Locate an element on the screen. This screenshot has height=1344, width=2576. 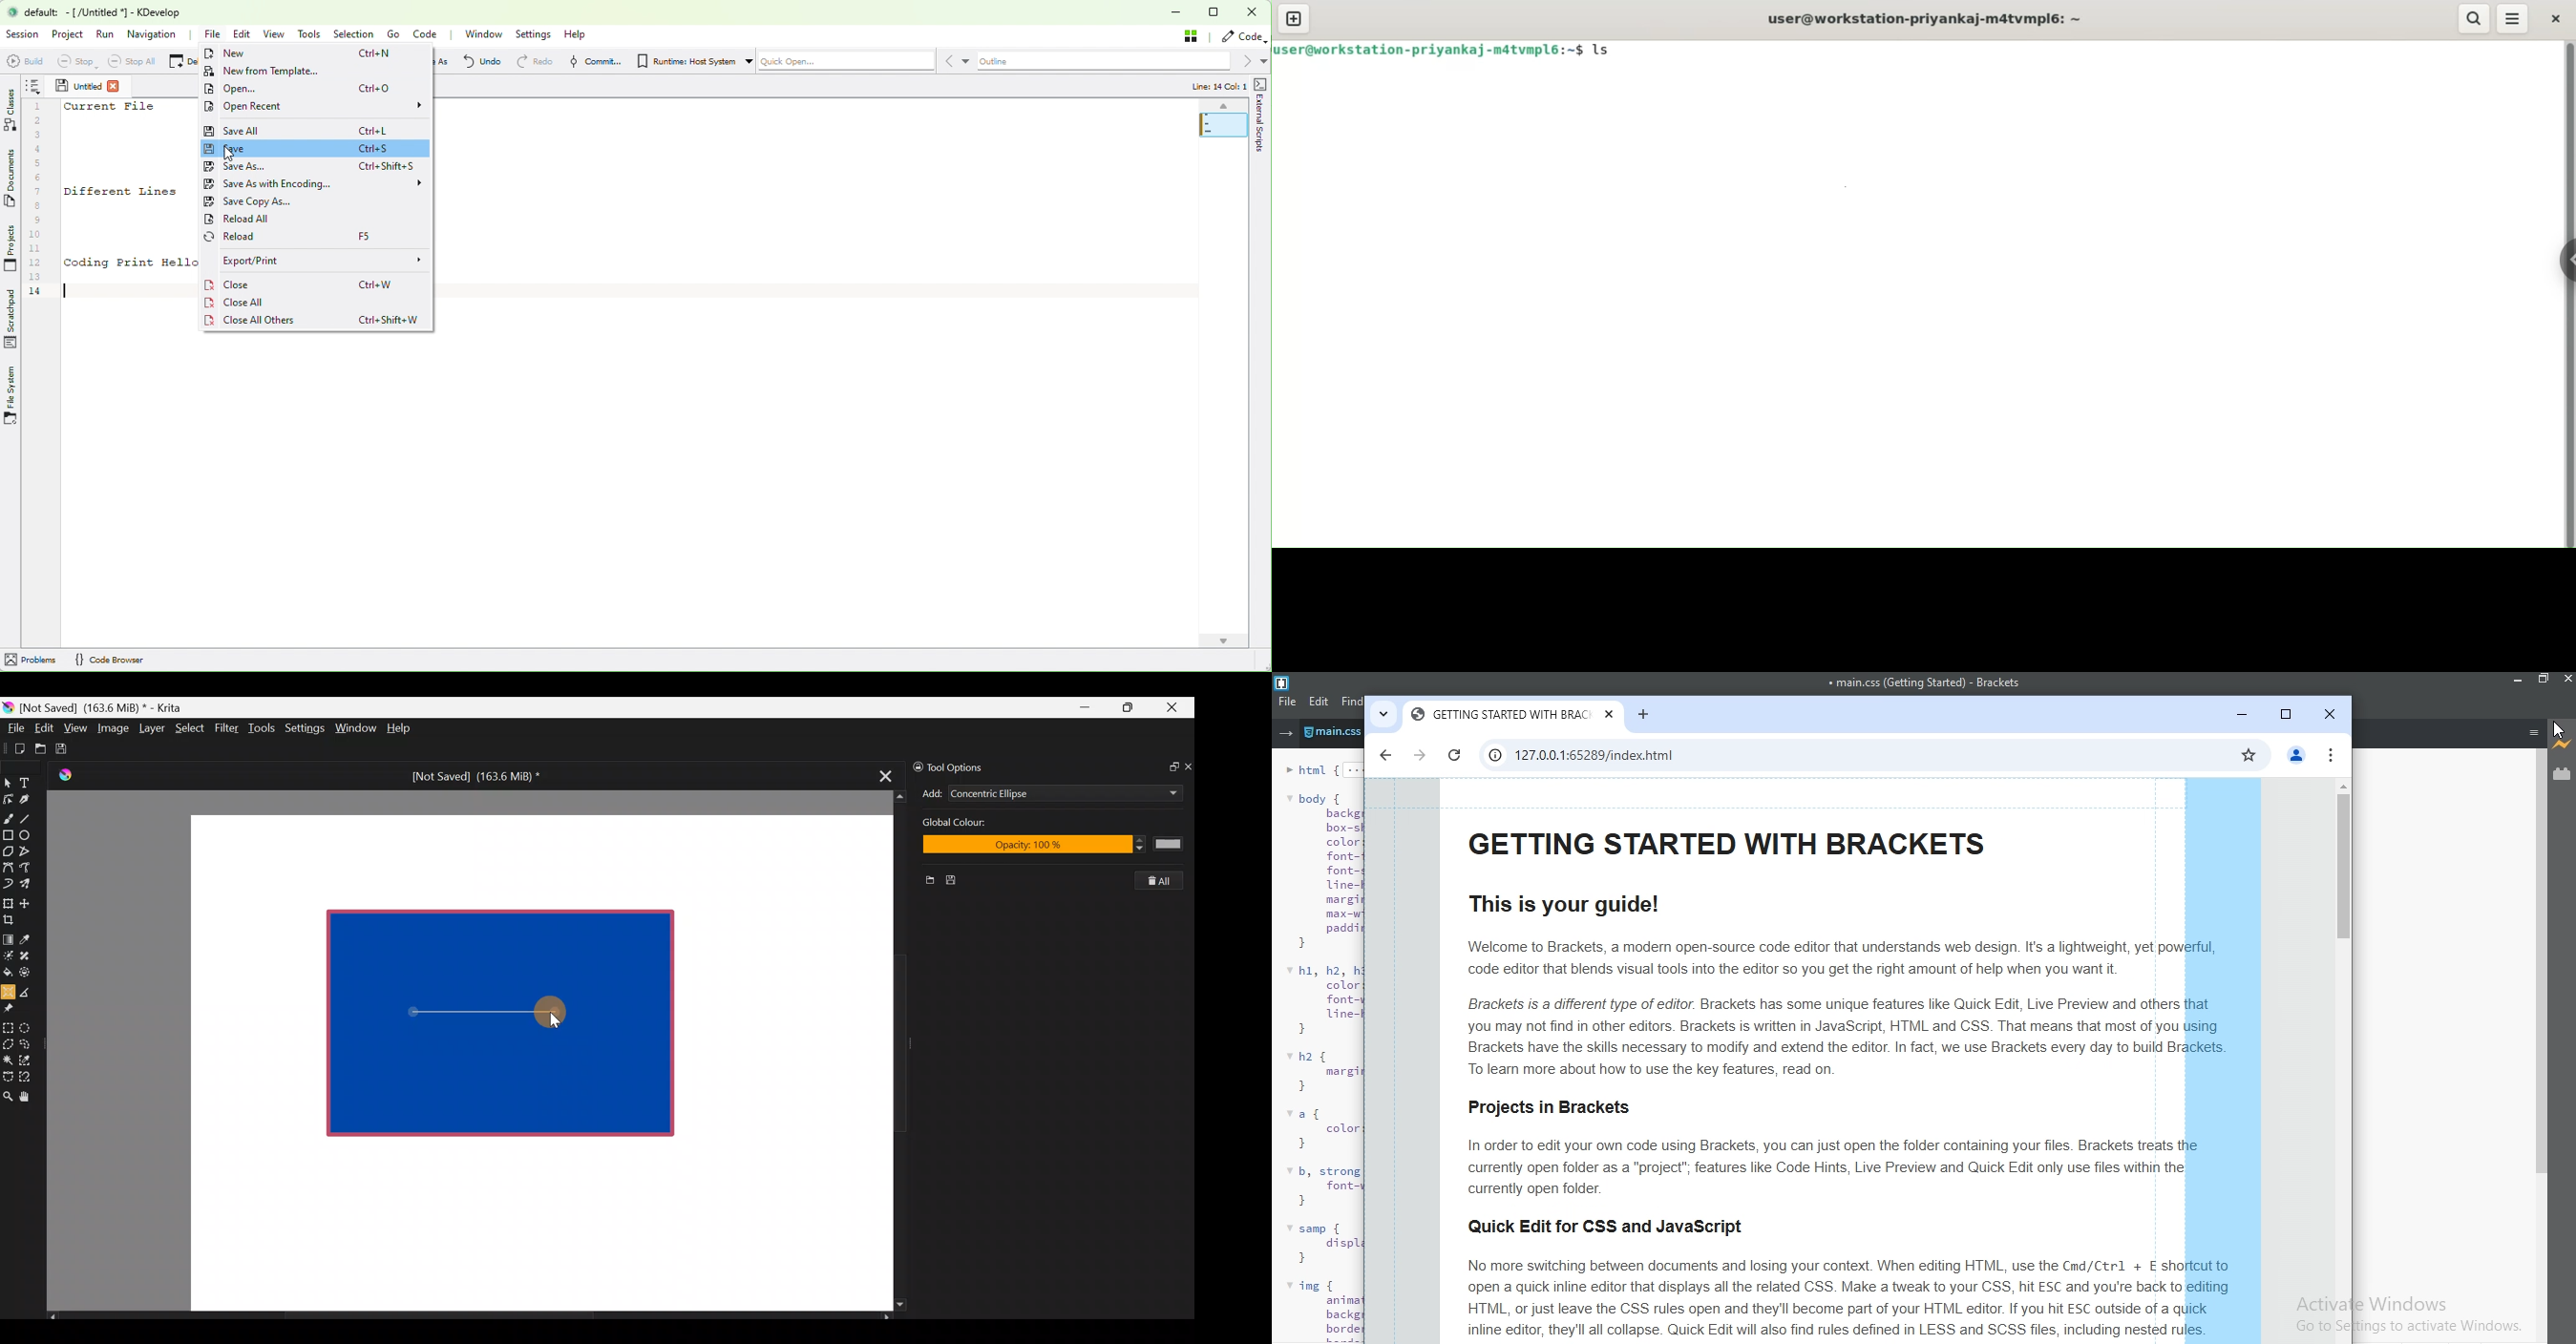
Navigation is located at coordinates (156, 37).